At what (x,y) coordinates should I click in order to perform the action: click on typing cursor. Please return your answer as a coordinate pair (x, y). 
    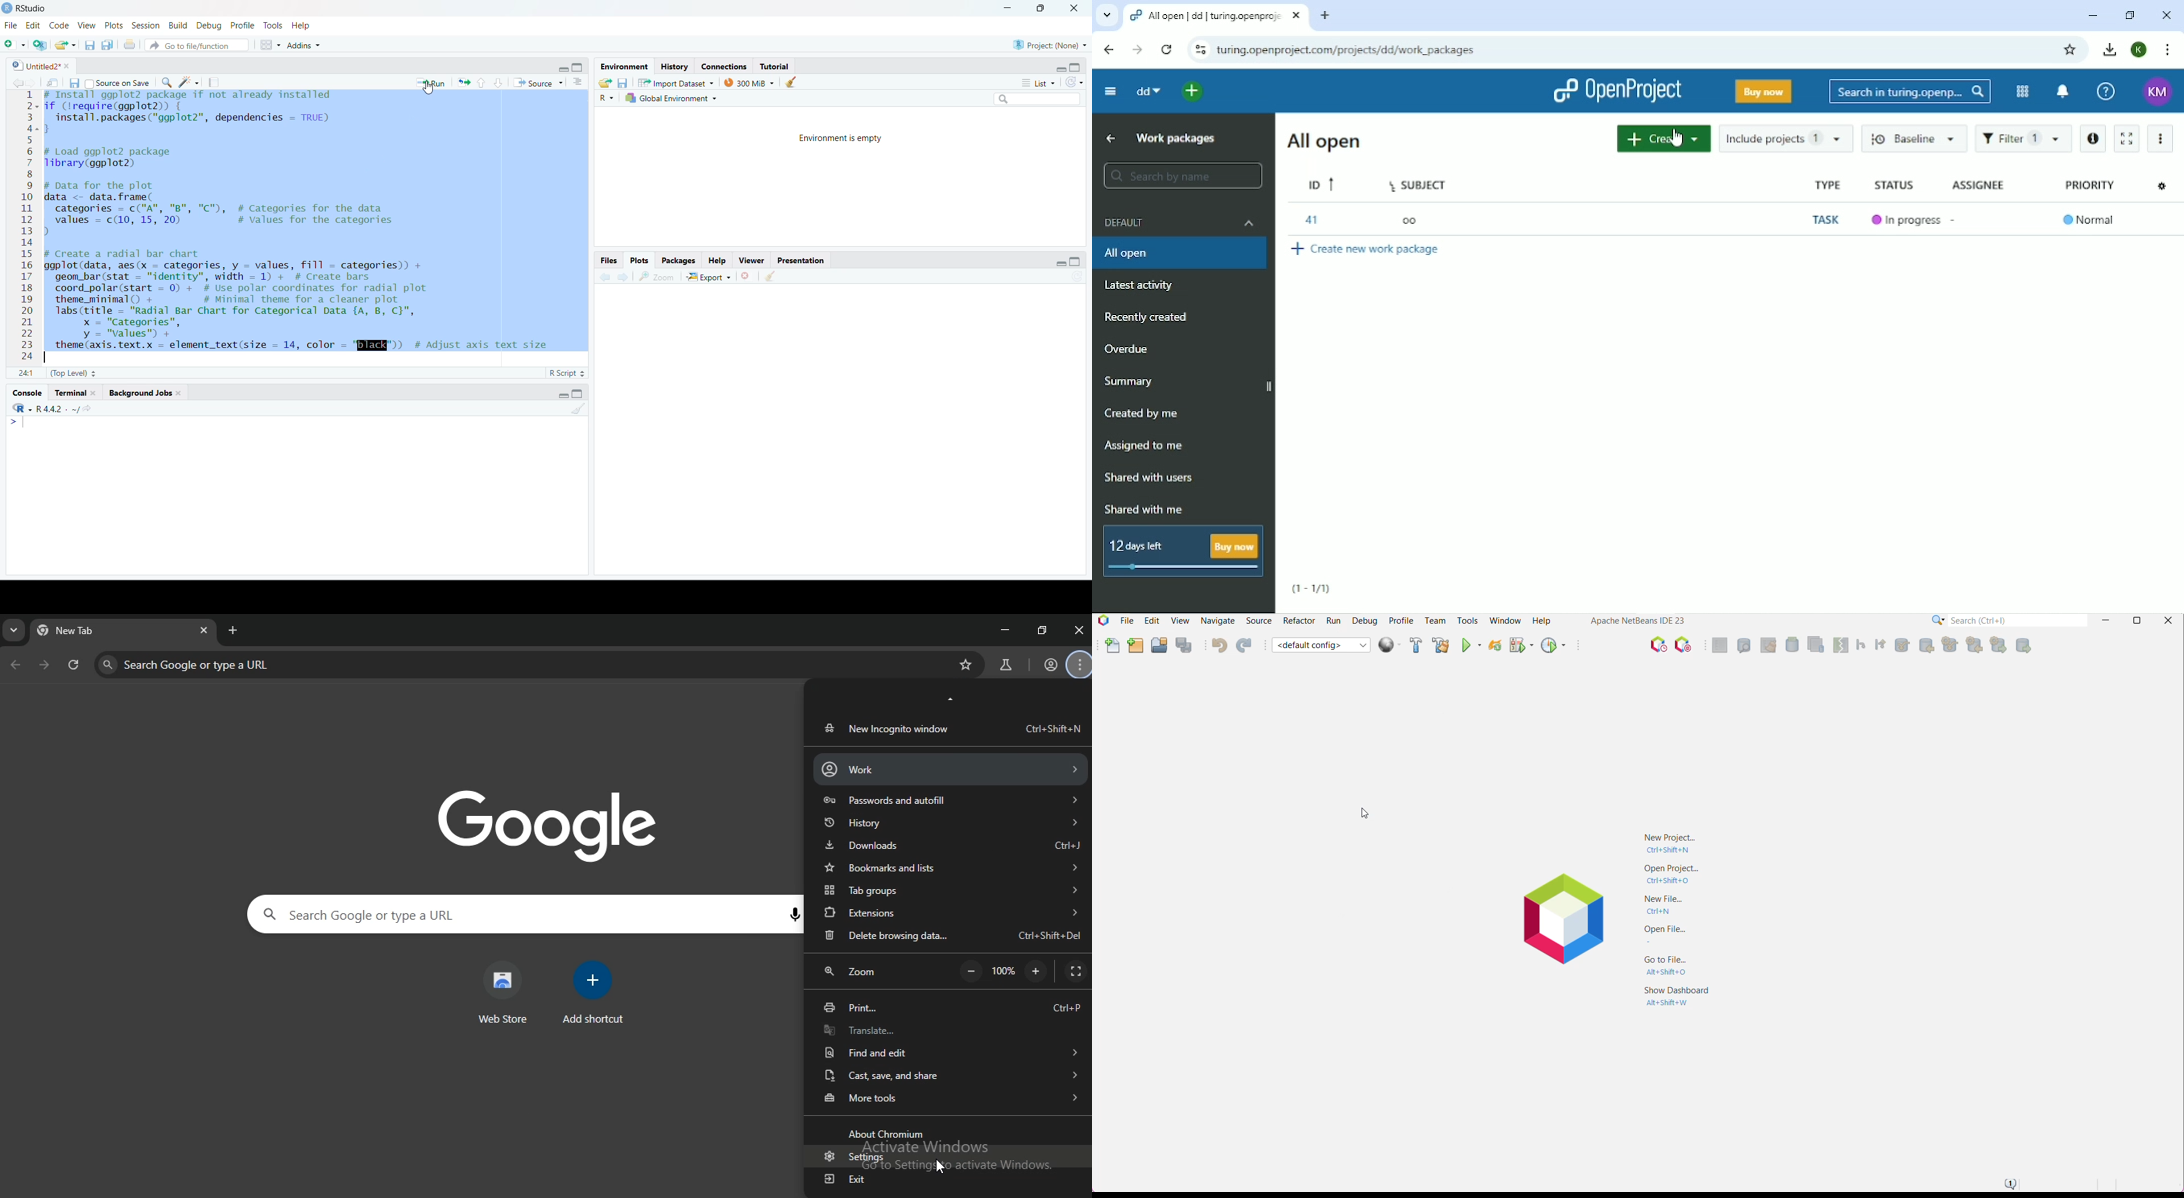
    Looking at the image, I should click on (19, 425).